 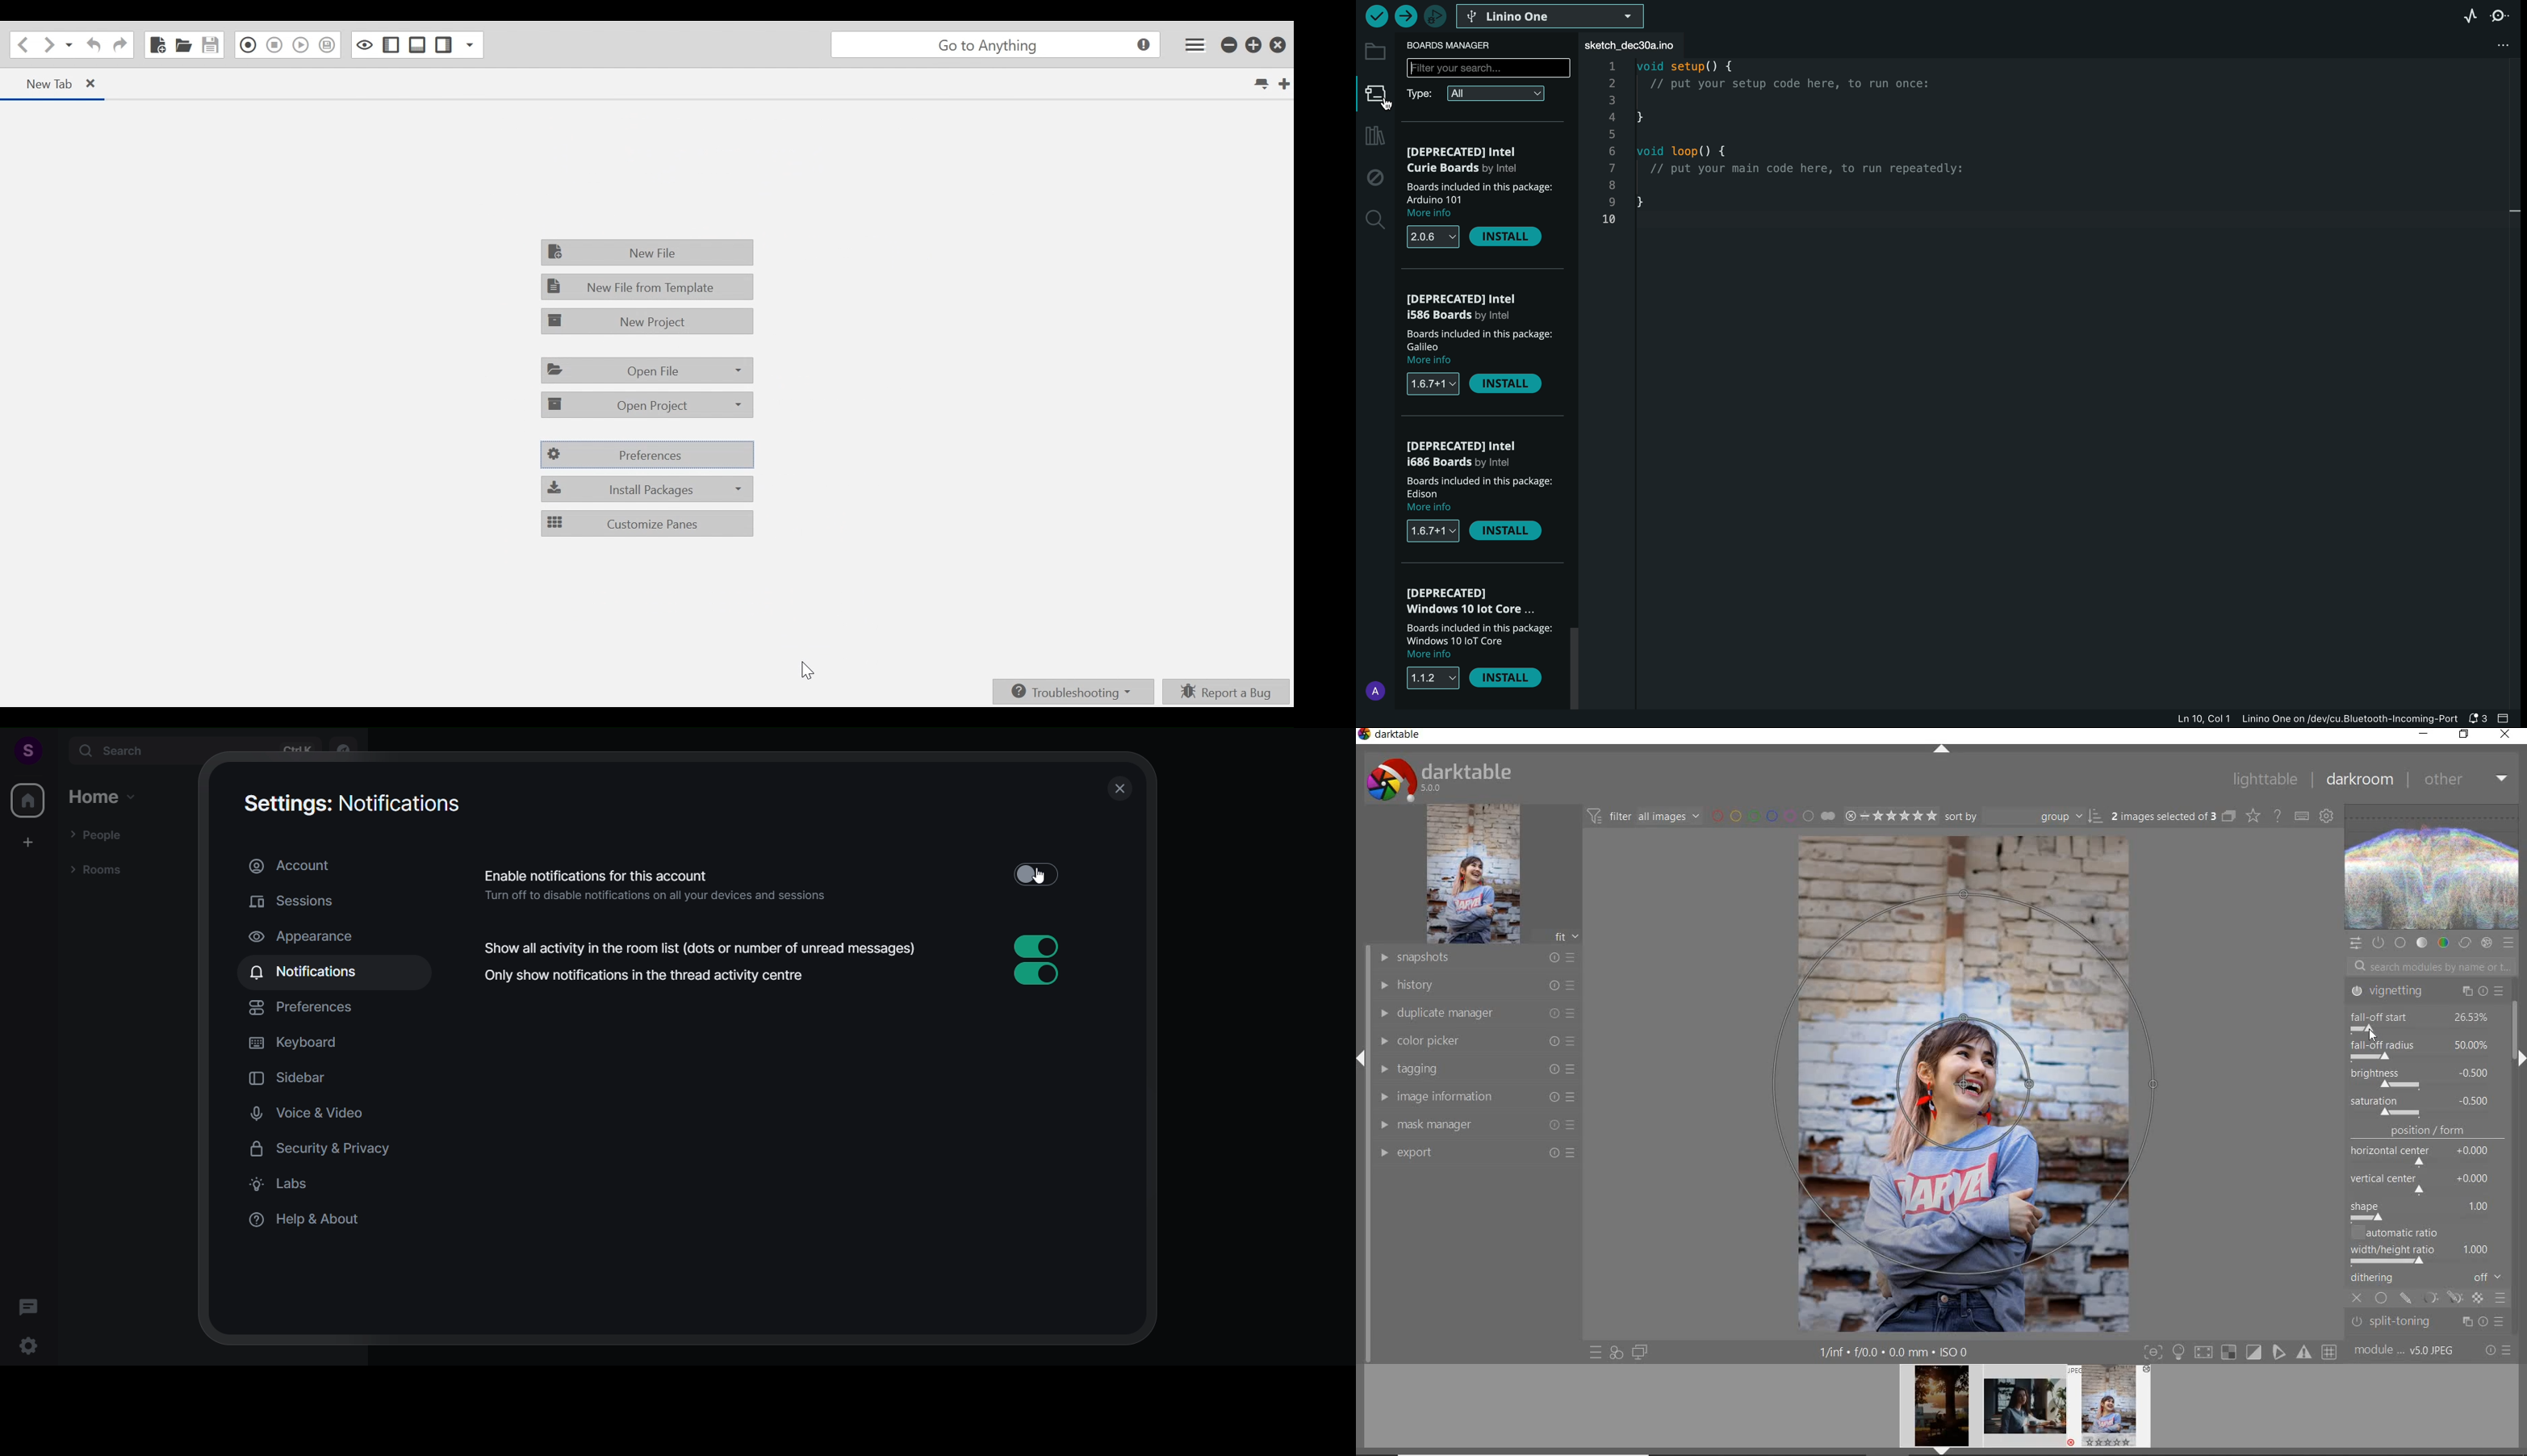 I want to click on quick access to preset, so click(x=1596, y=1353).